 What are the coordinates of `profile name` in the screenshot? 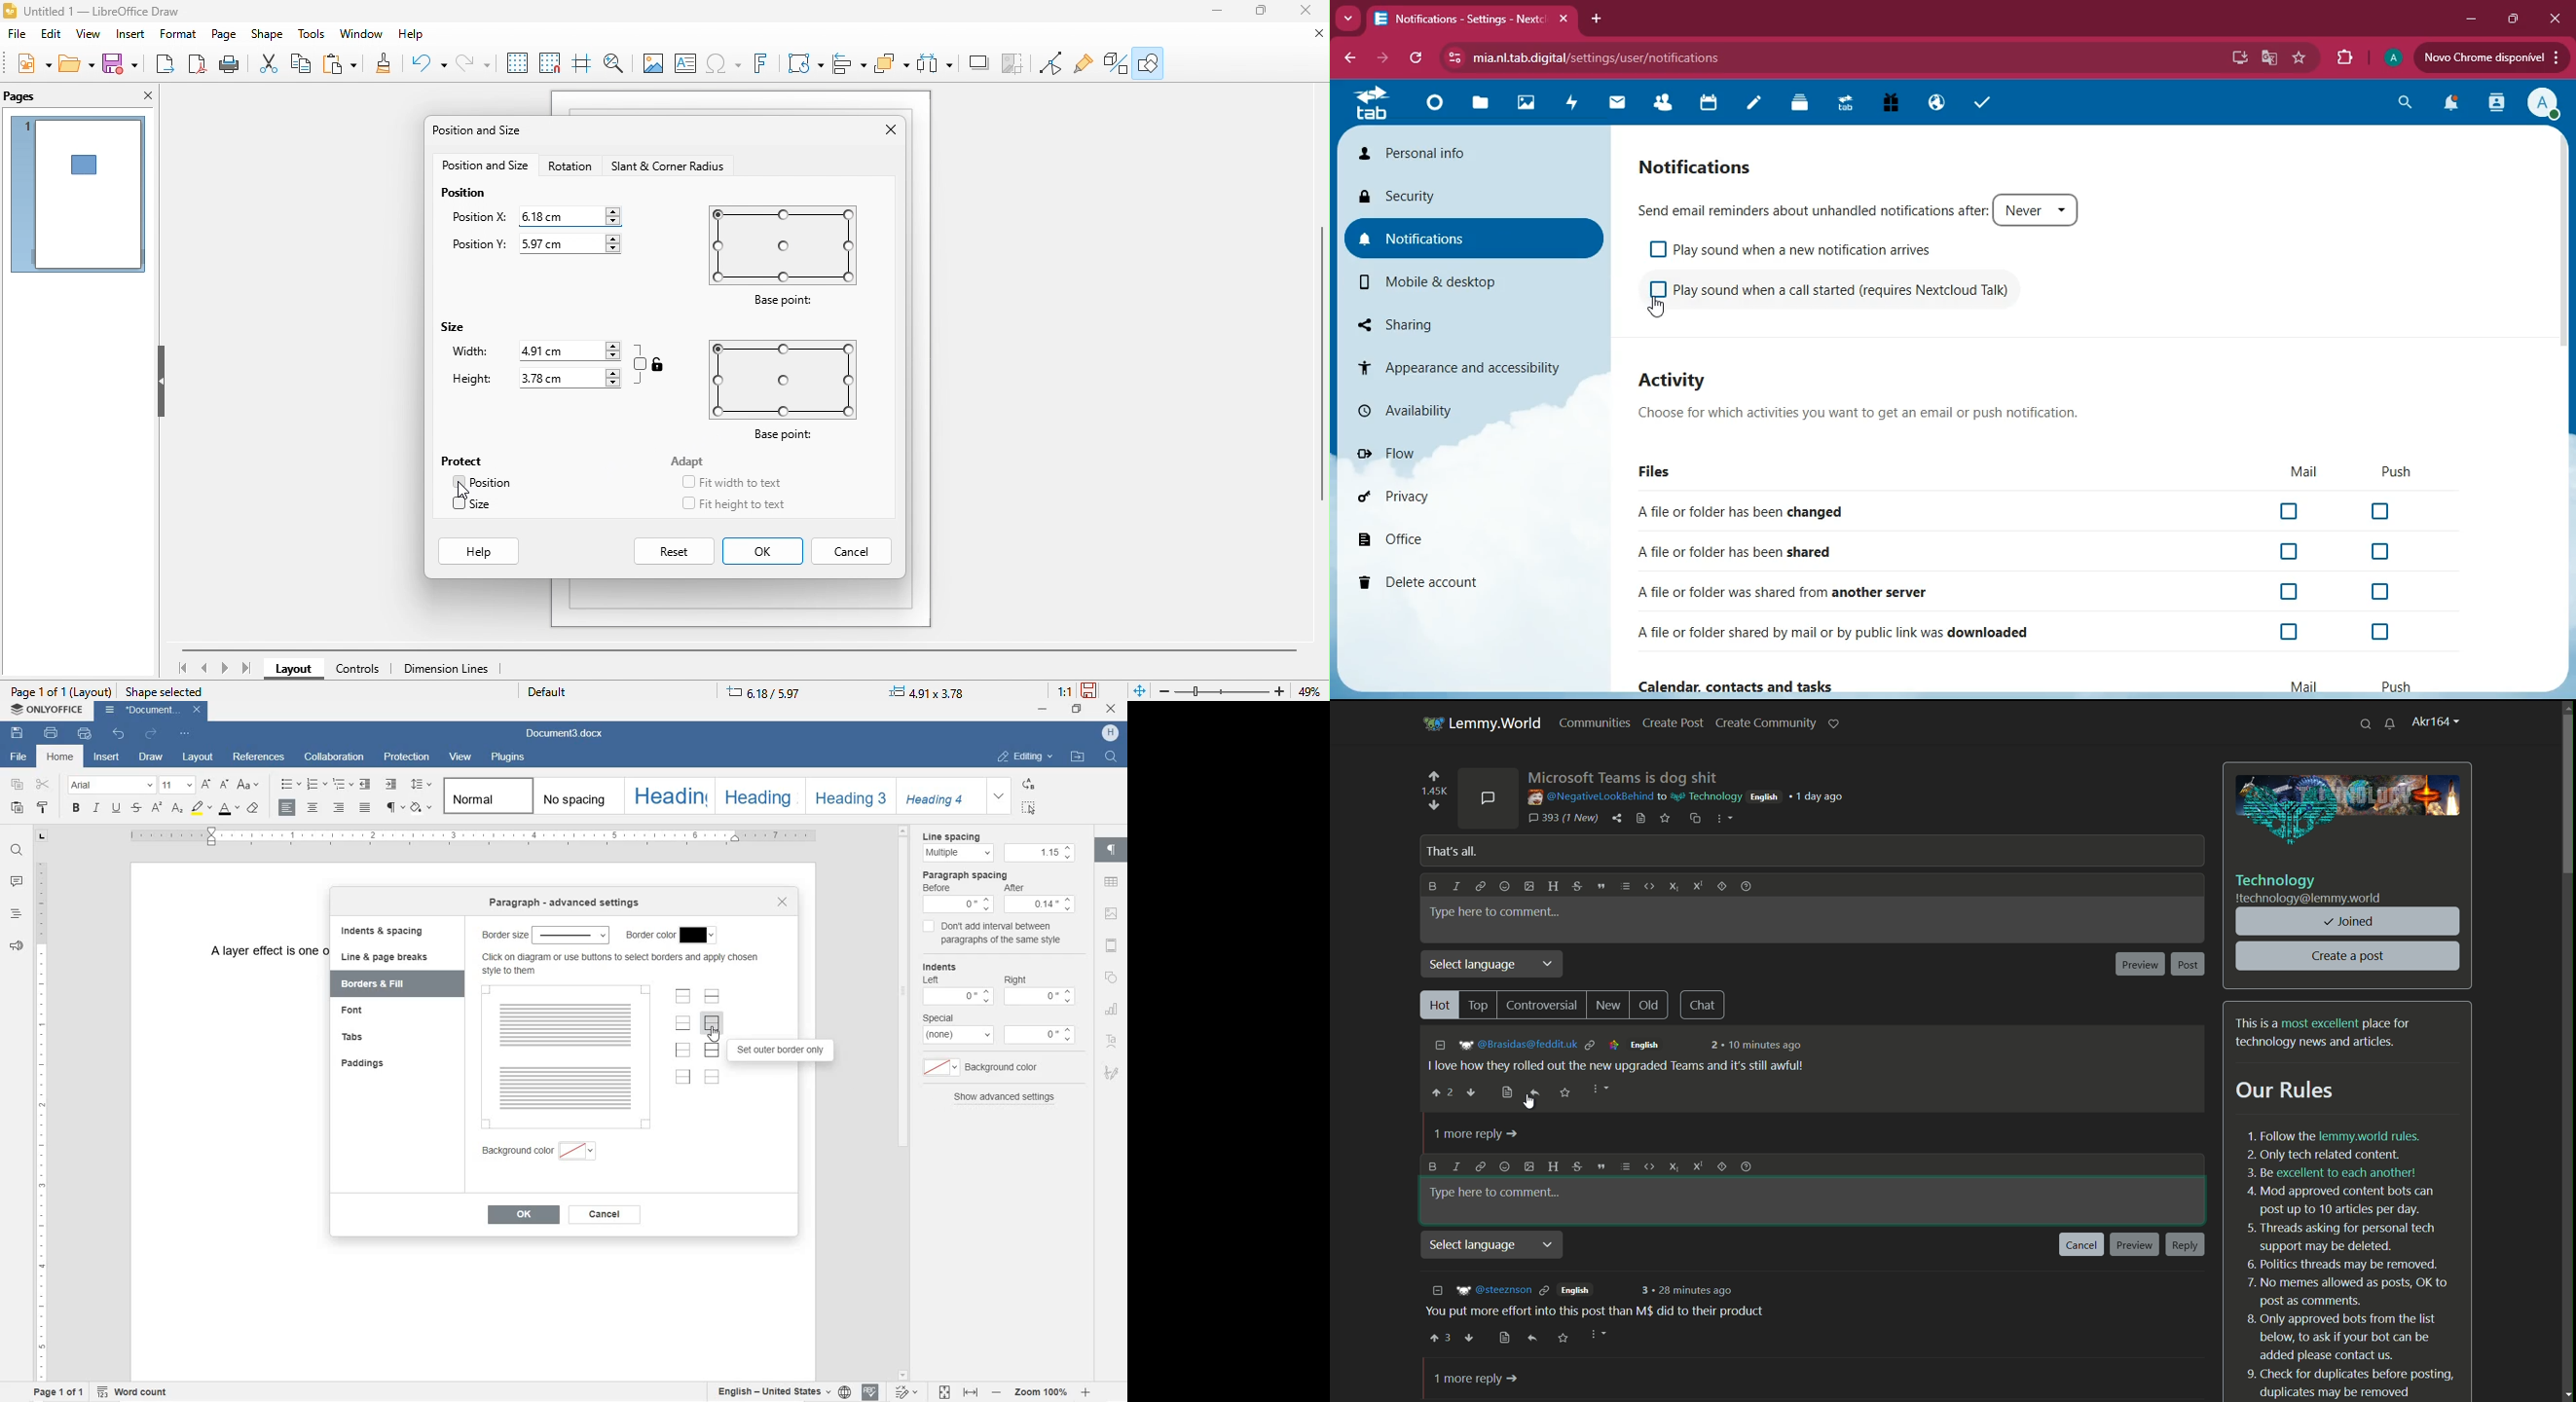 It's located at (2437, 722).